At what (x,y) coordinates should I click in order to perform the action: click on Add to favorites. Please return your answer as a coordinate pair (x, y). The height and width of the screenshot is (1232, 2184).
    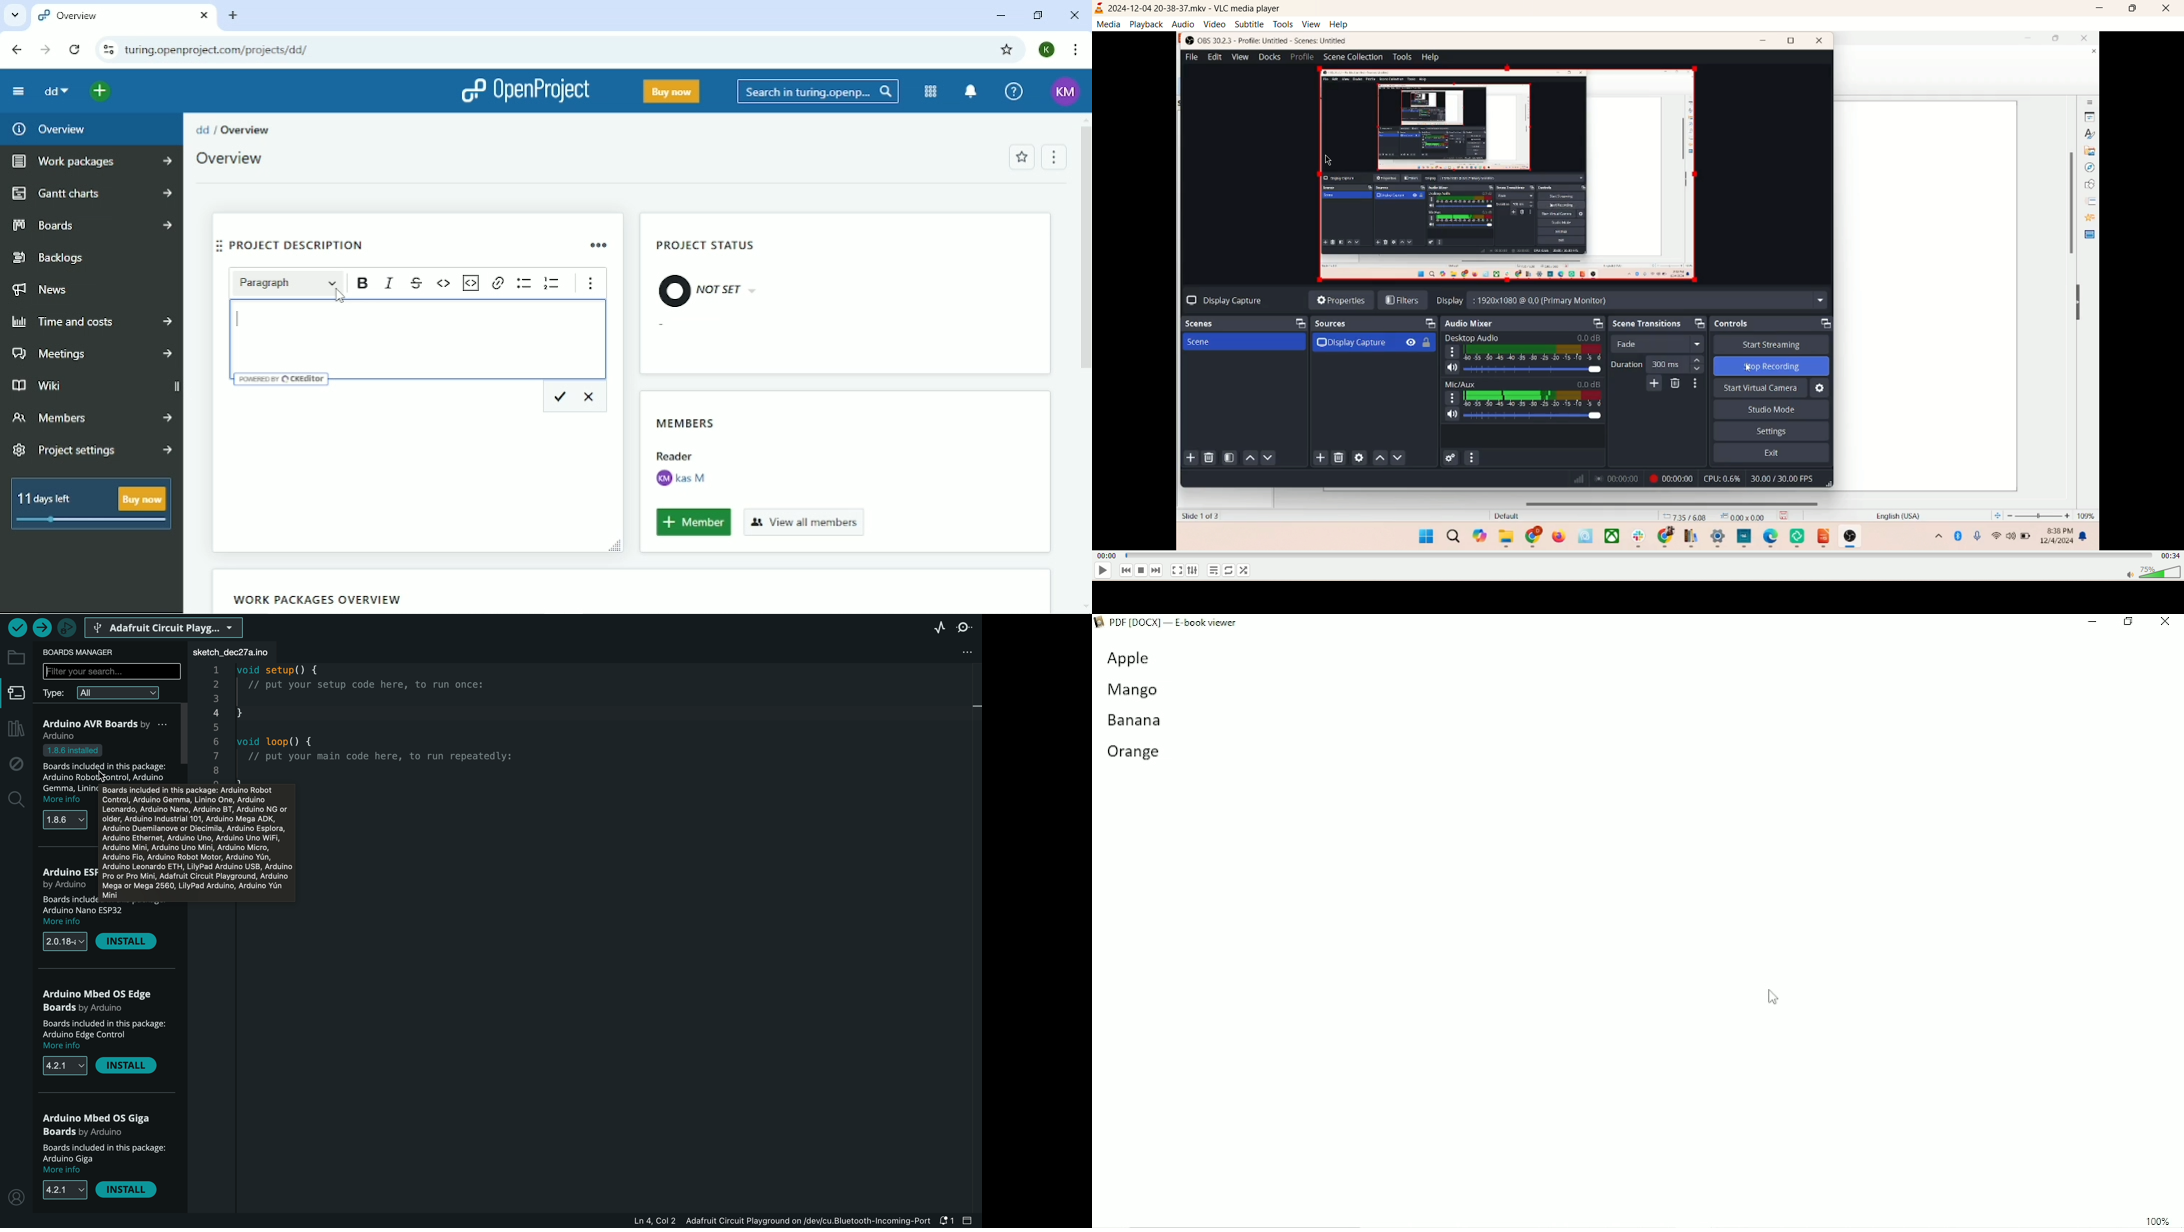
    Looking at the image, I should click on (1021, 157).